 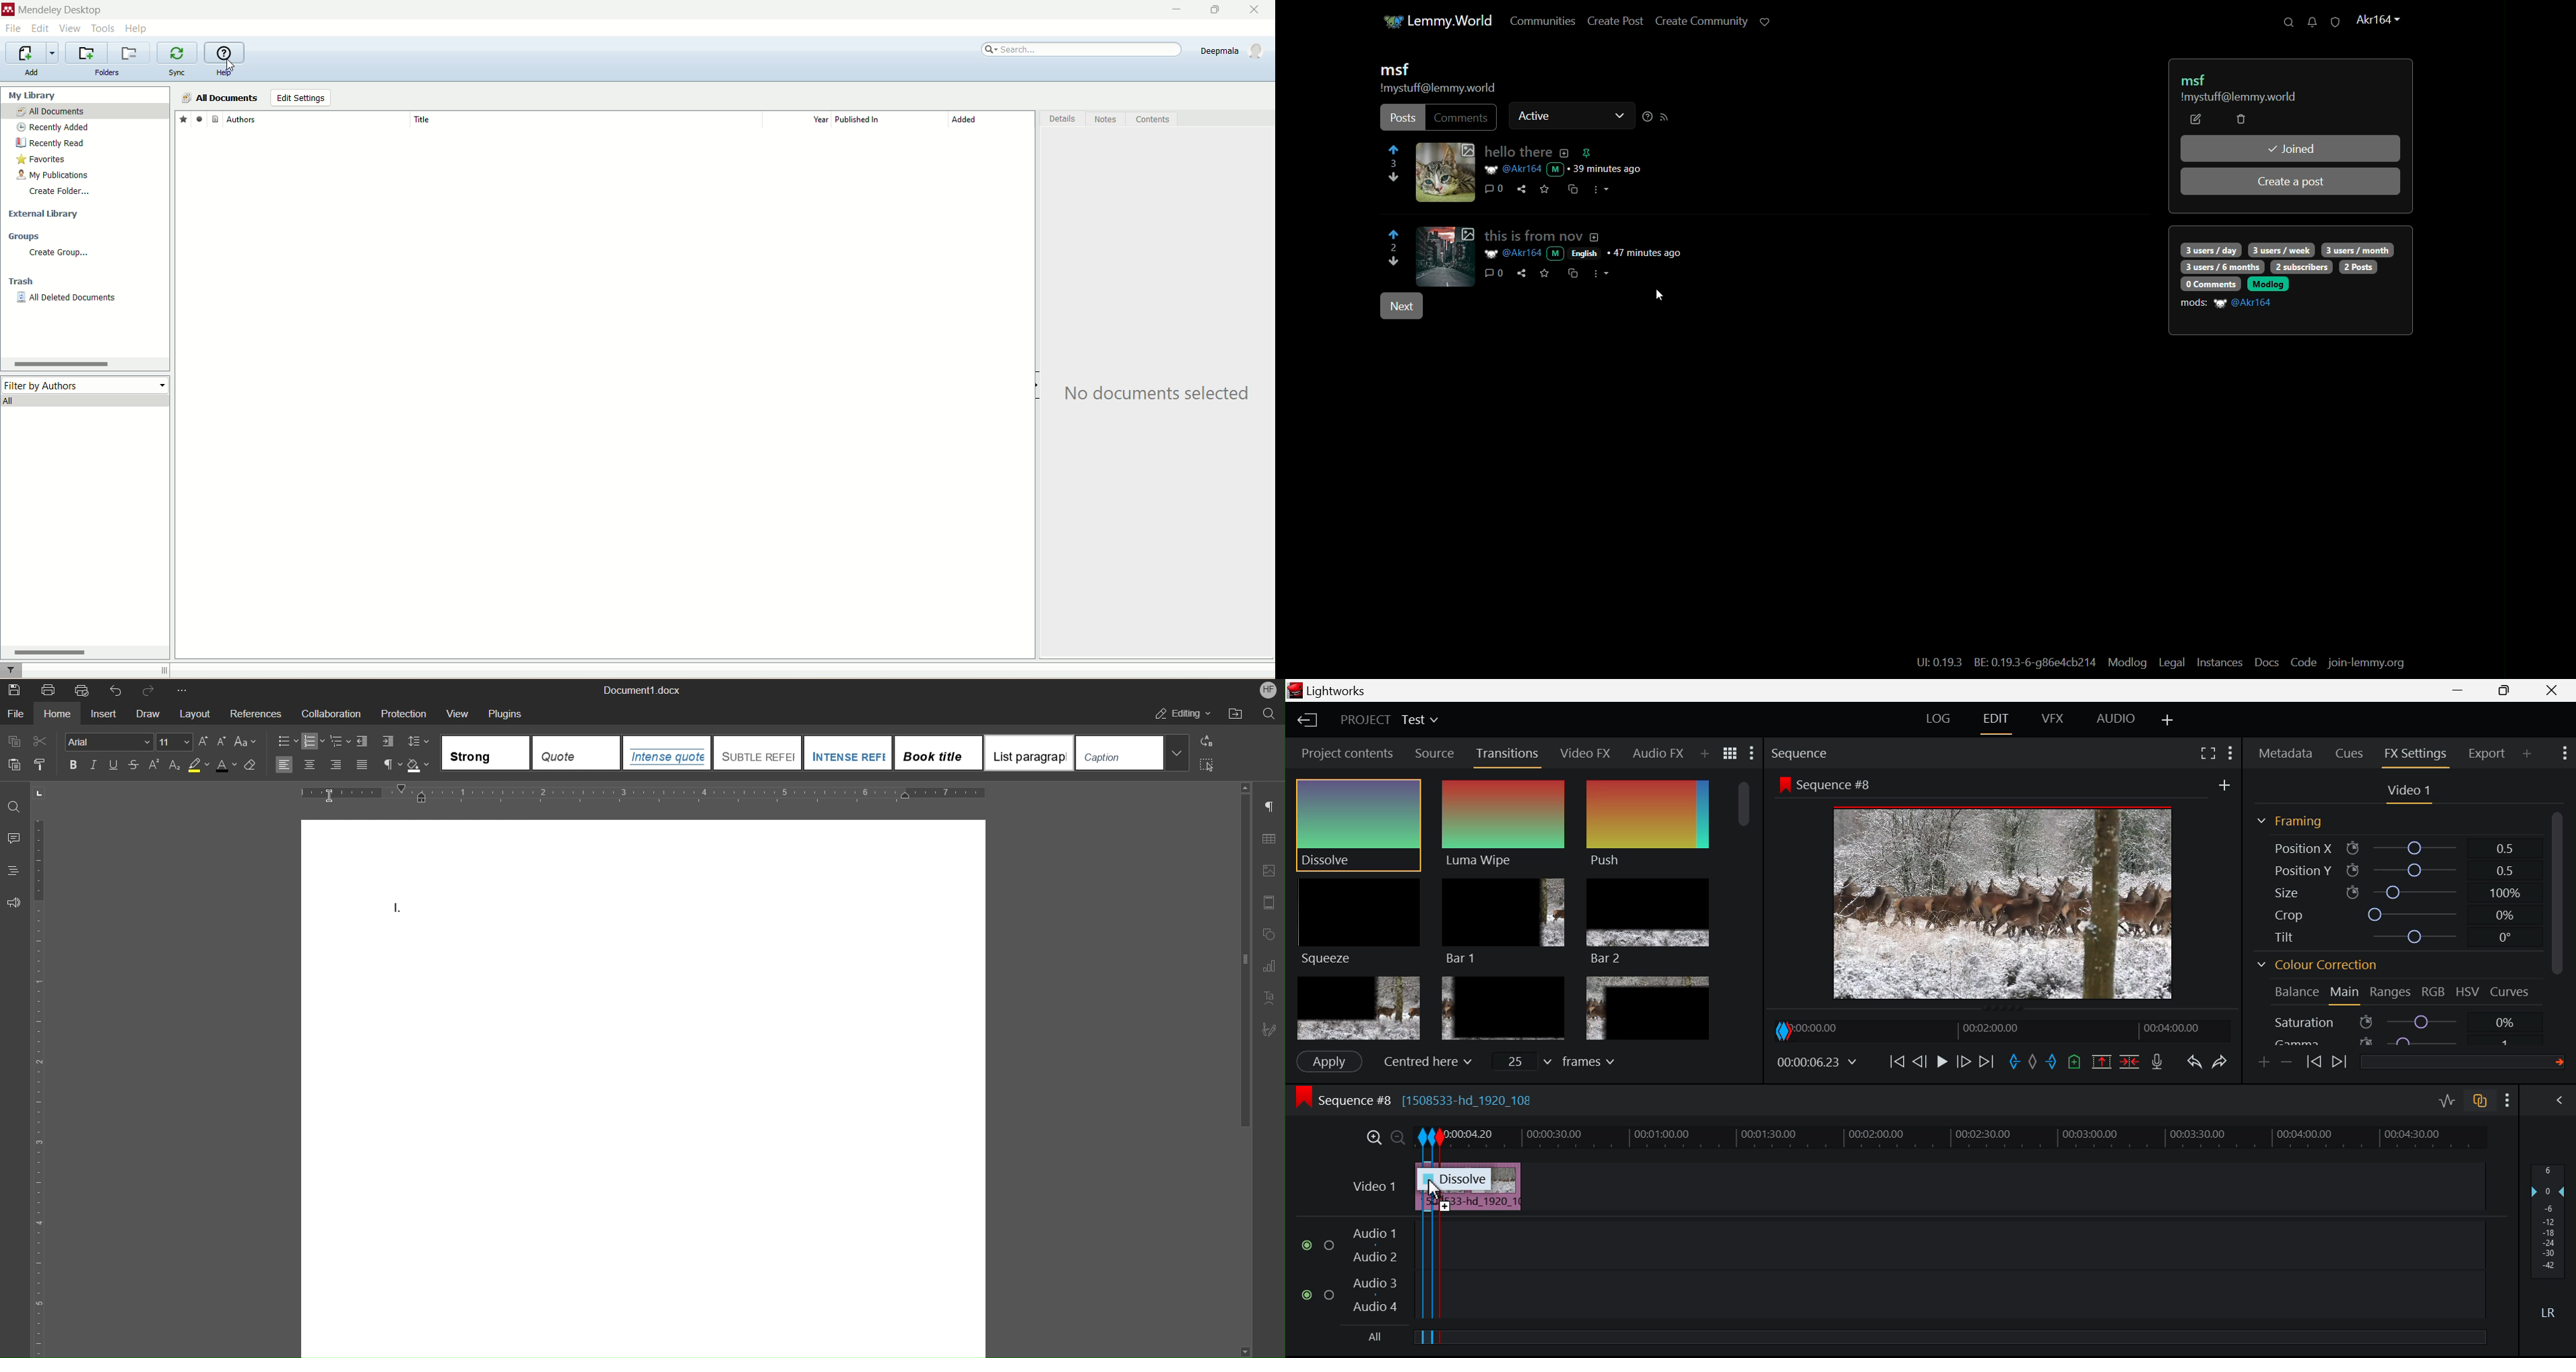 I want to click on Show settings, so click(x=2230, y=753).